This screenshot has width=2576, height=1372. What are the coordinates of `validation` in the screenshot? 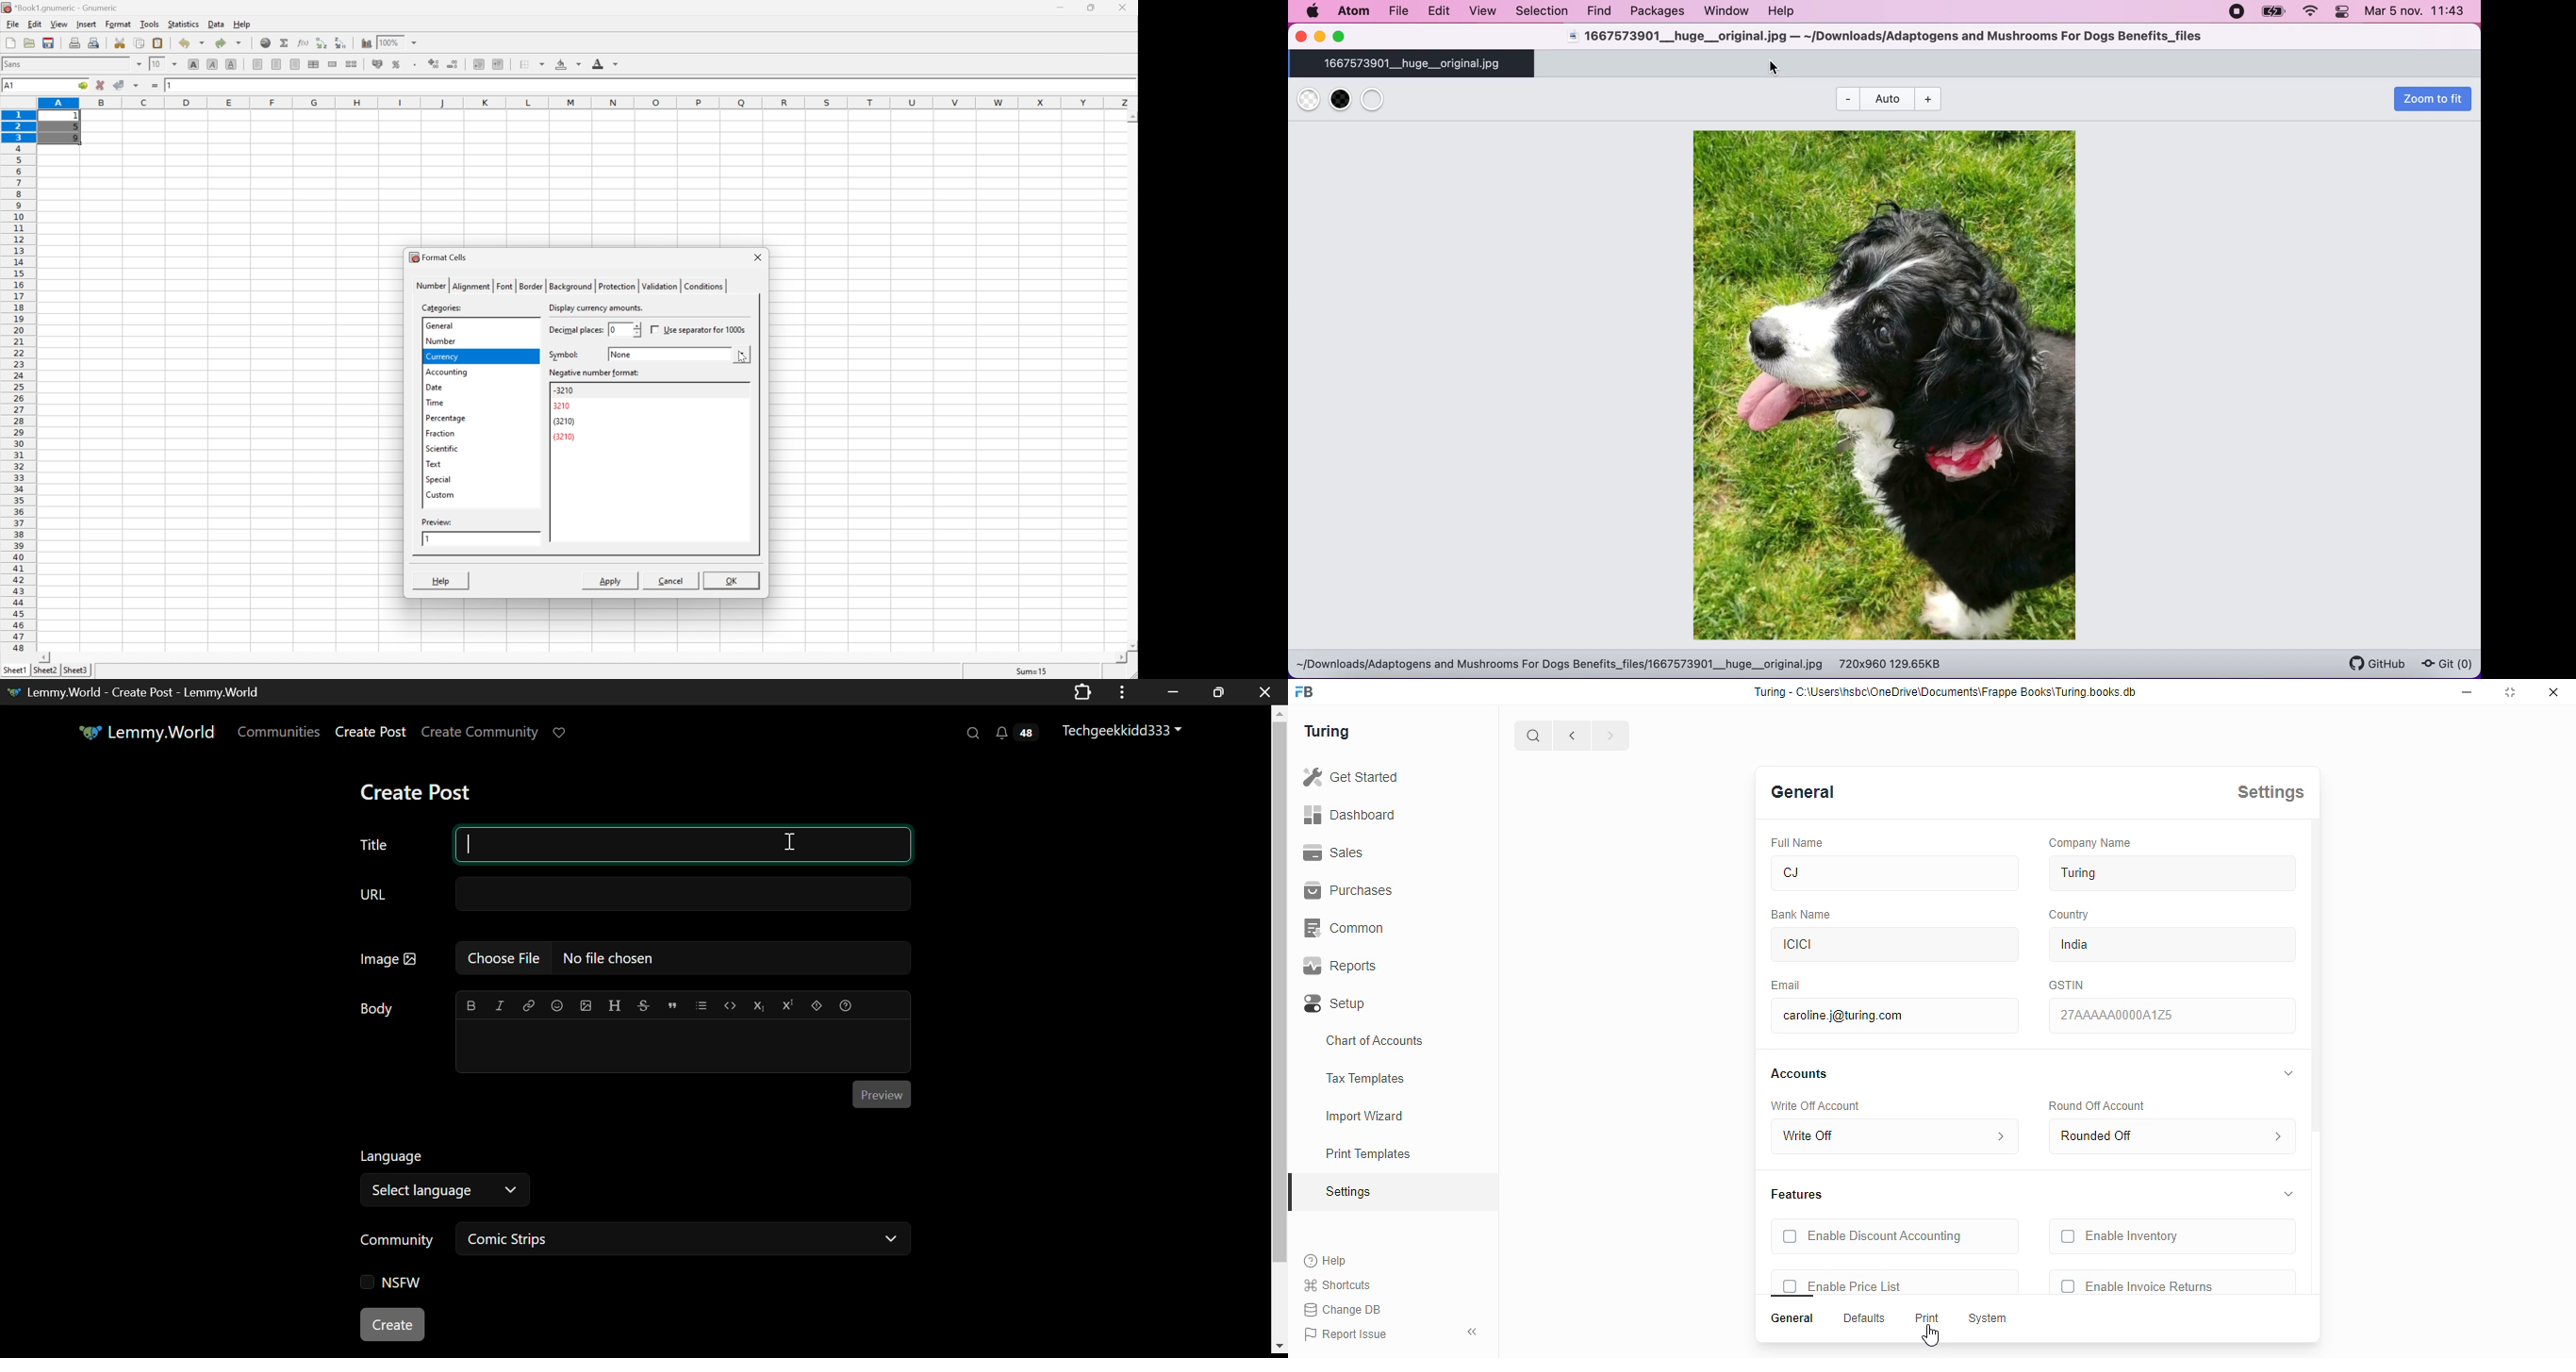 It's located at (658, 286).